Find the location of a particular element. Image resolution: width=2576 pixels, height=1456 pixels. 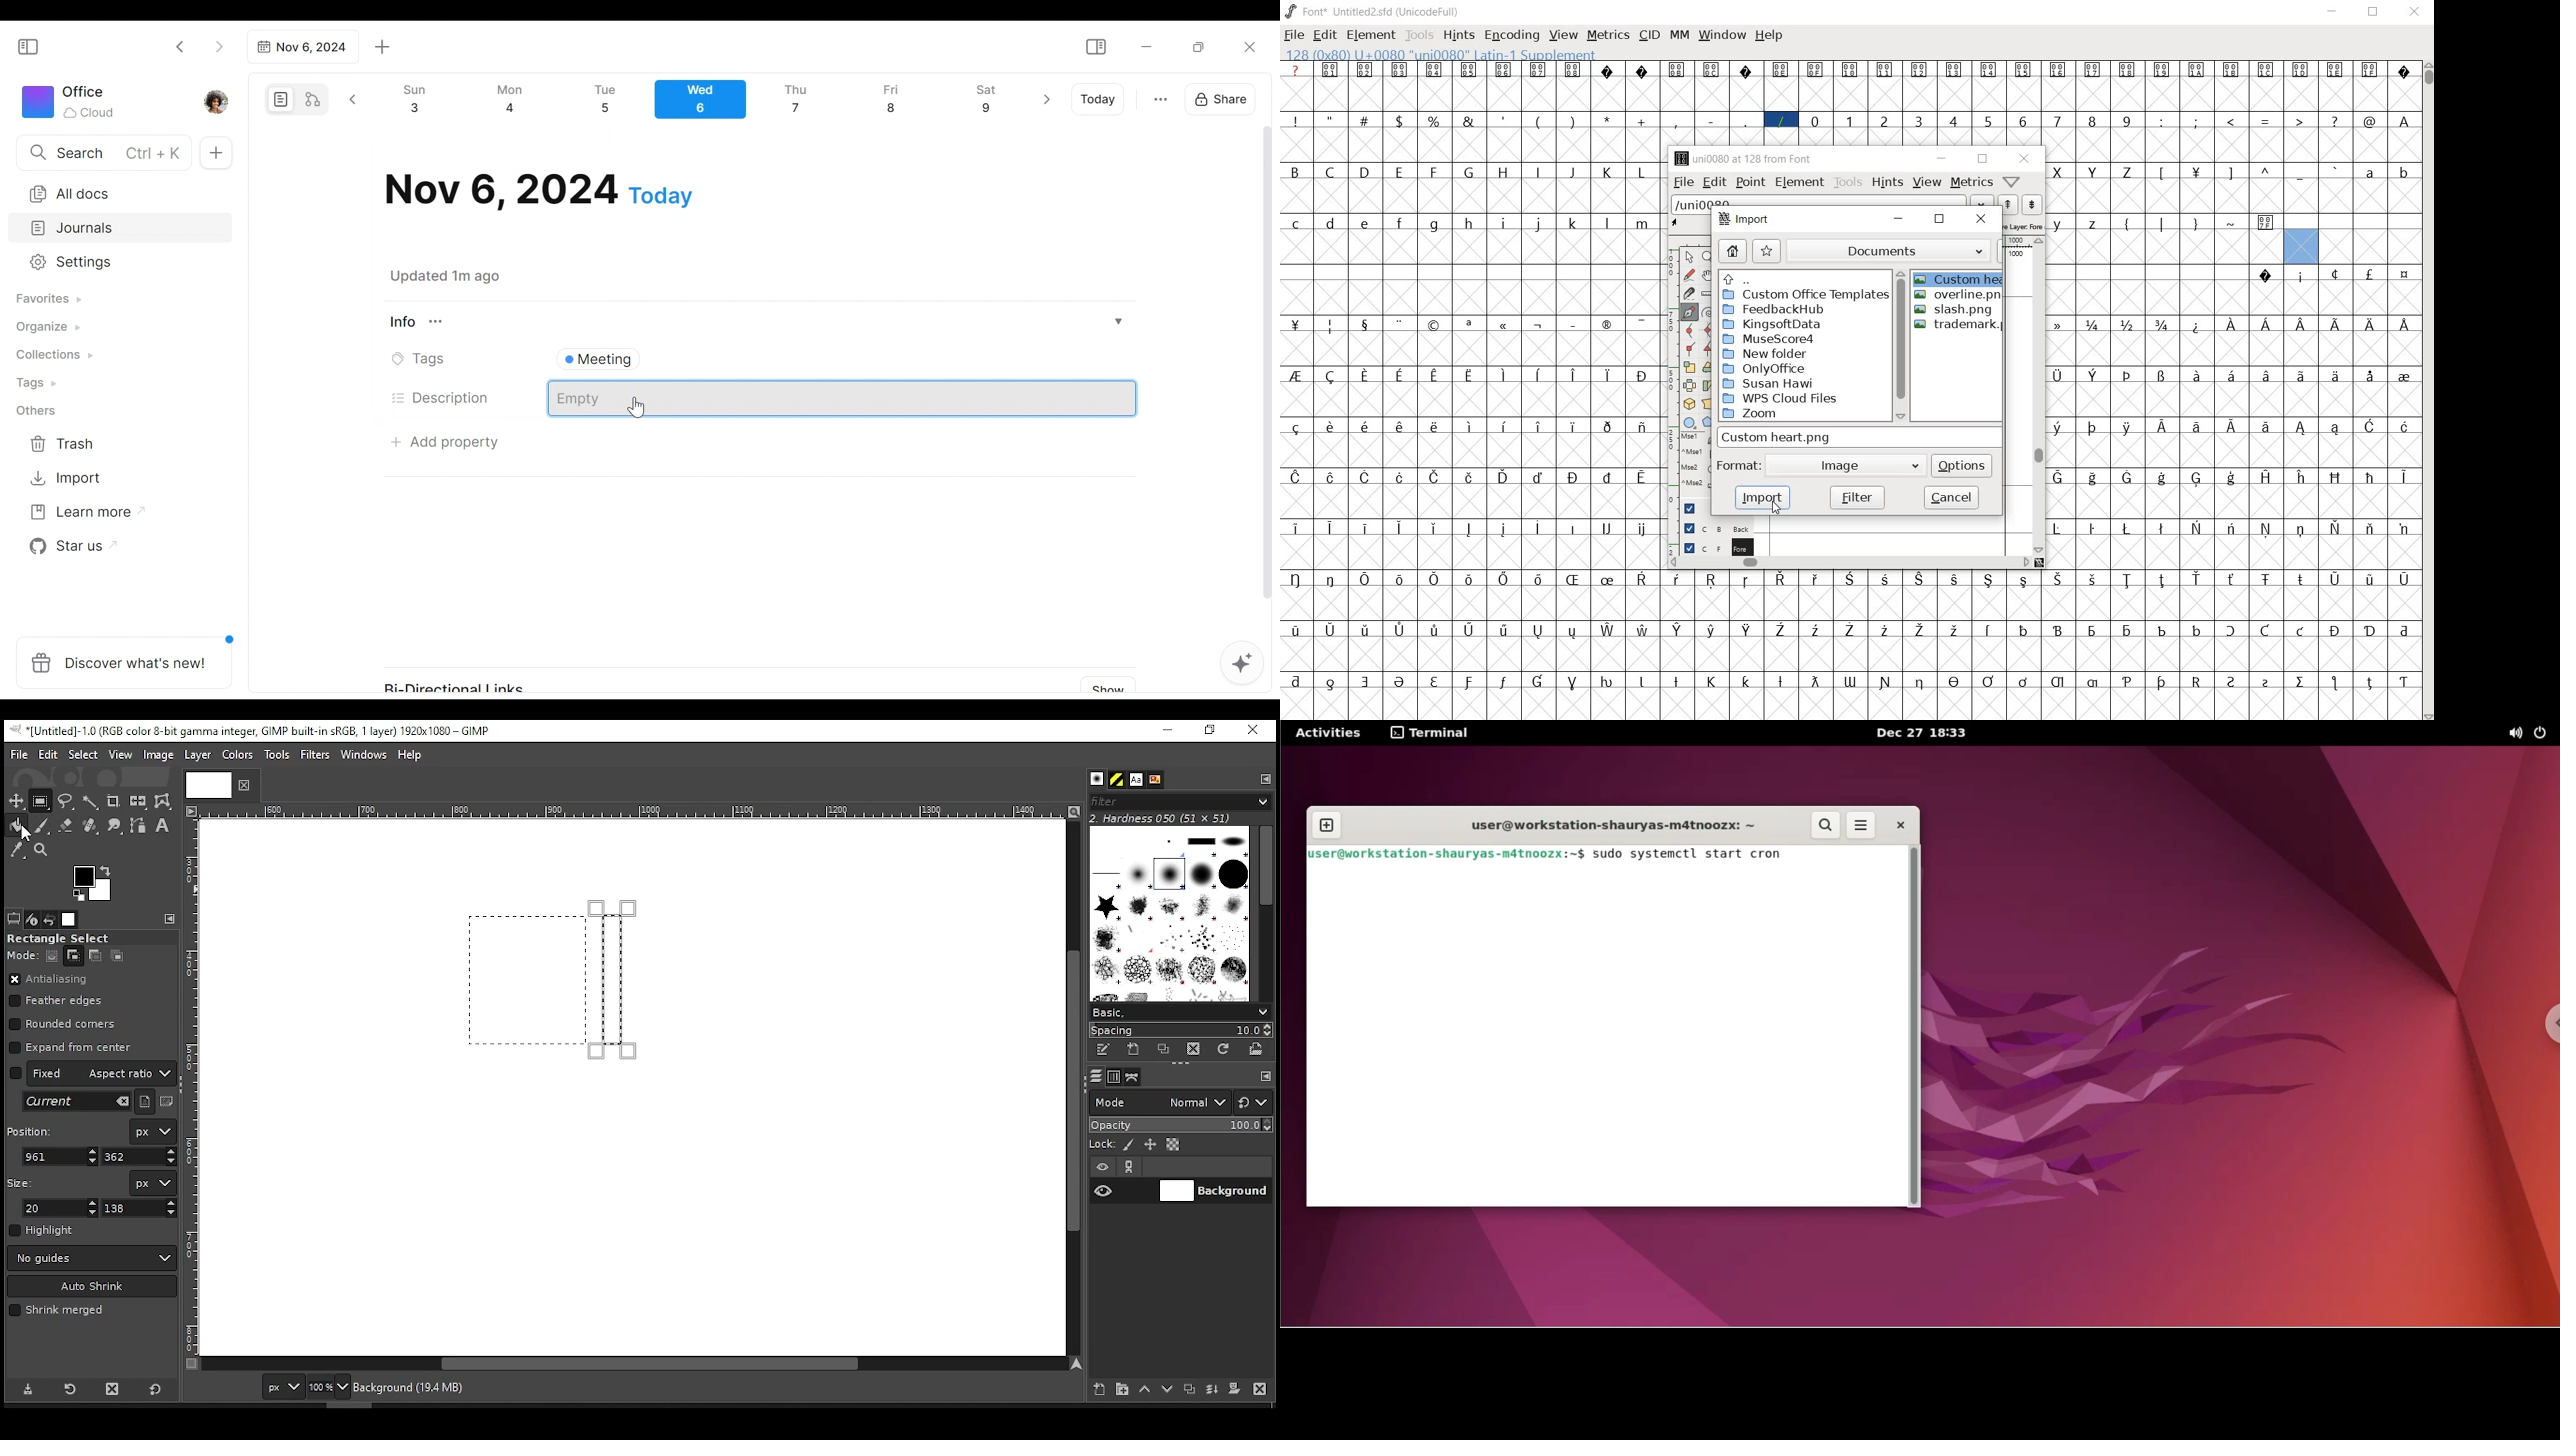

glyph is located at coordinates (1433, 226).